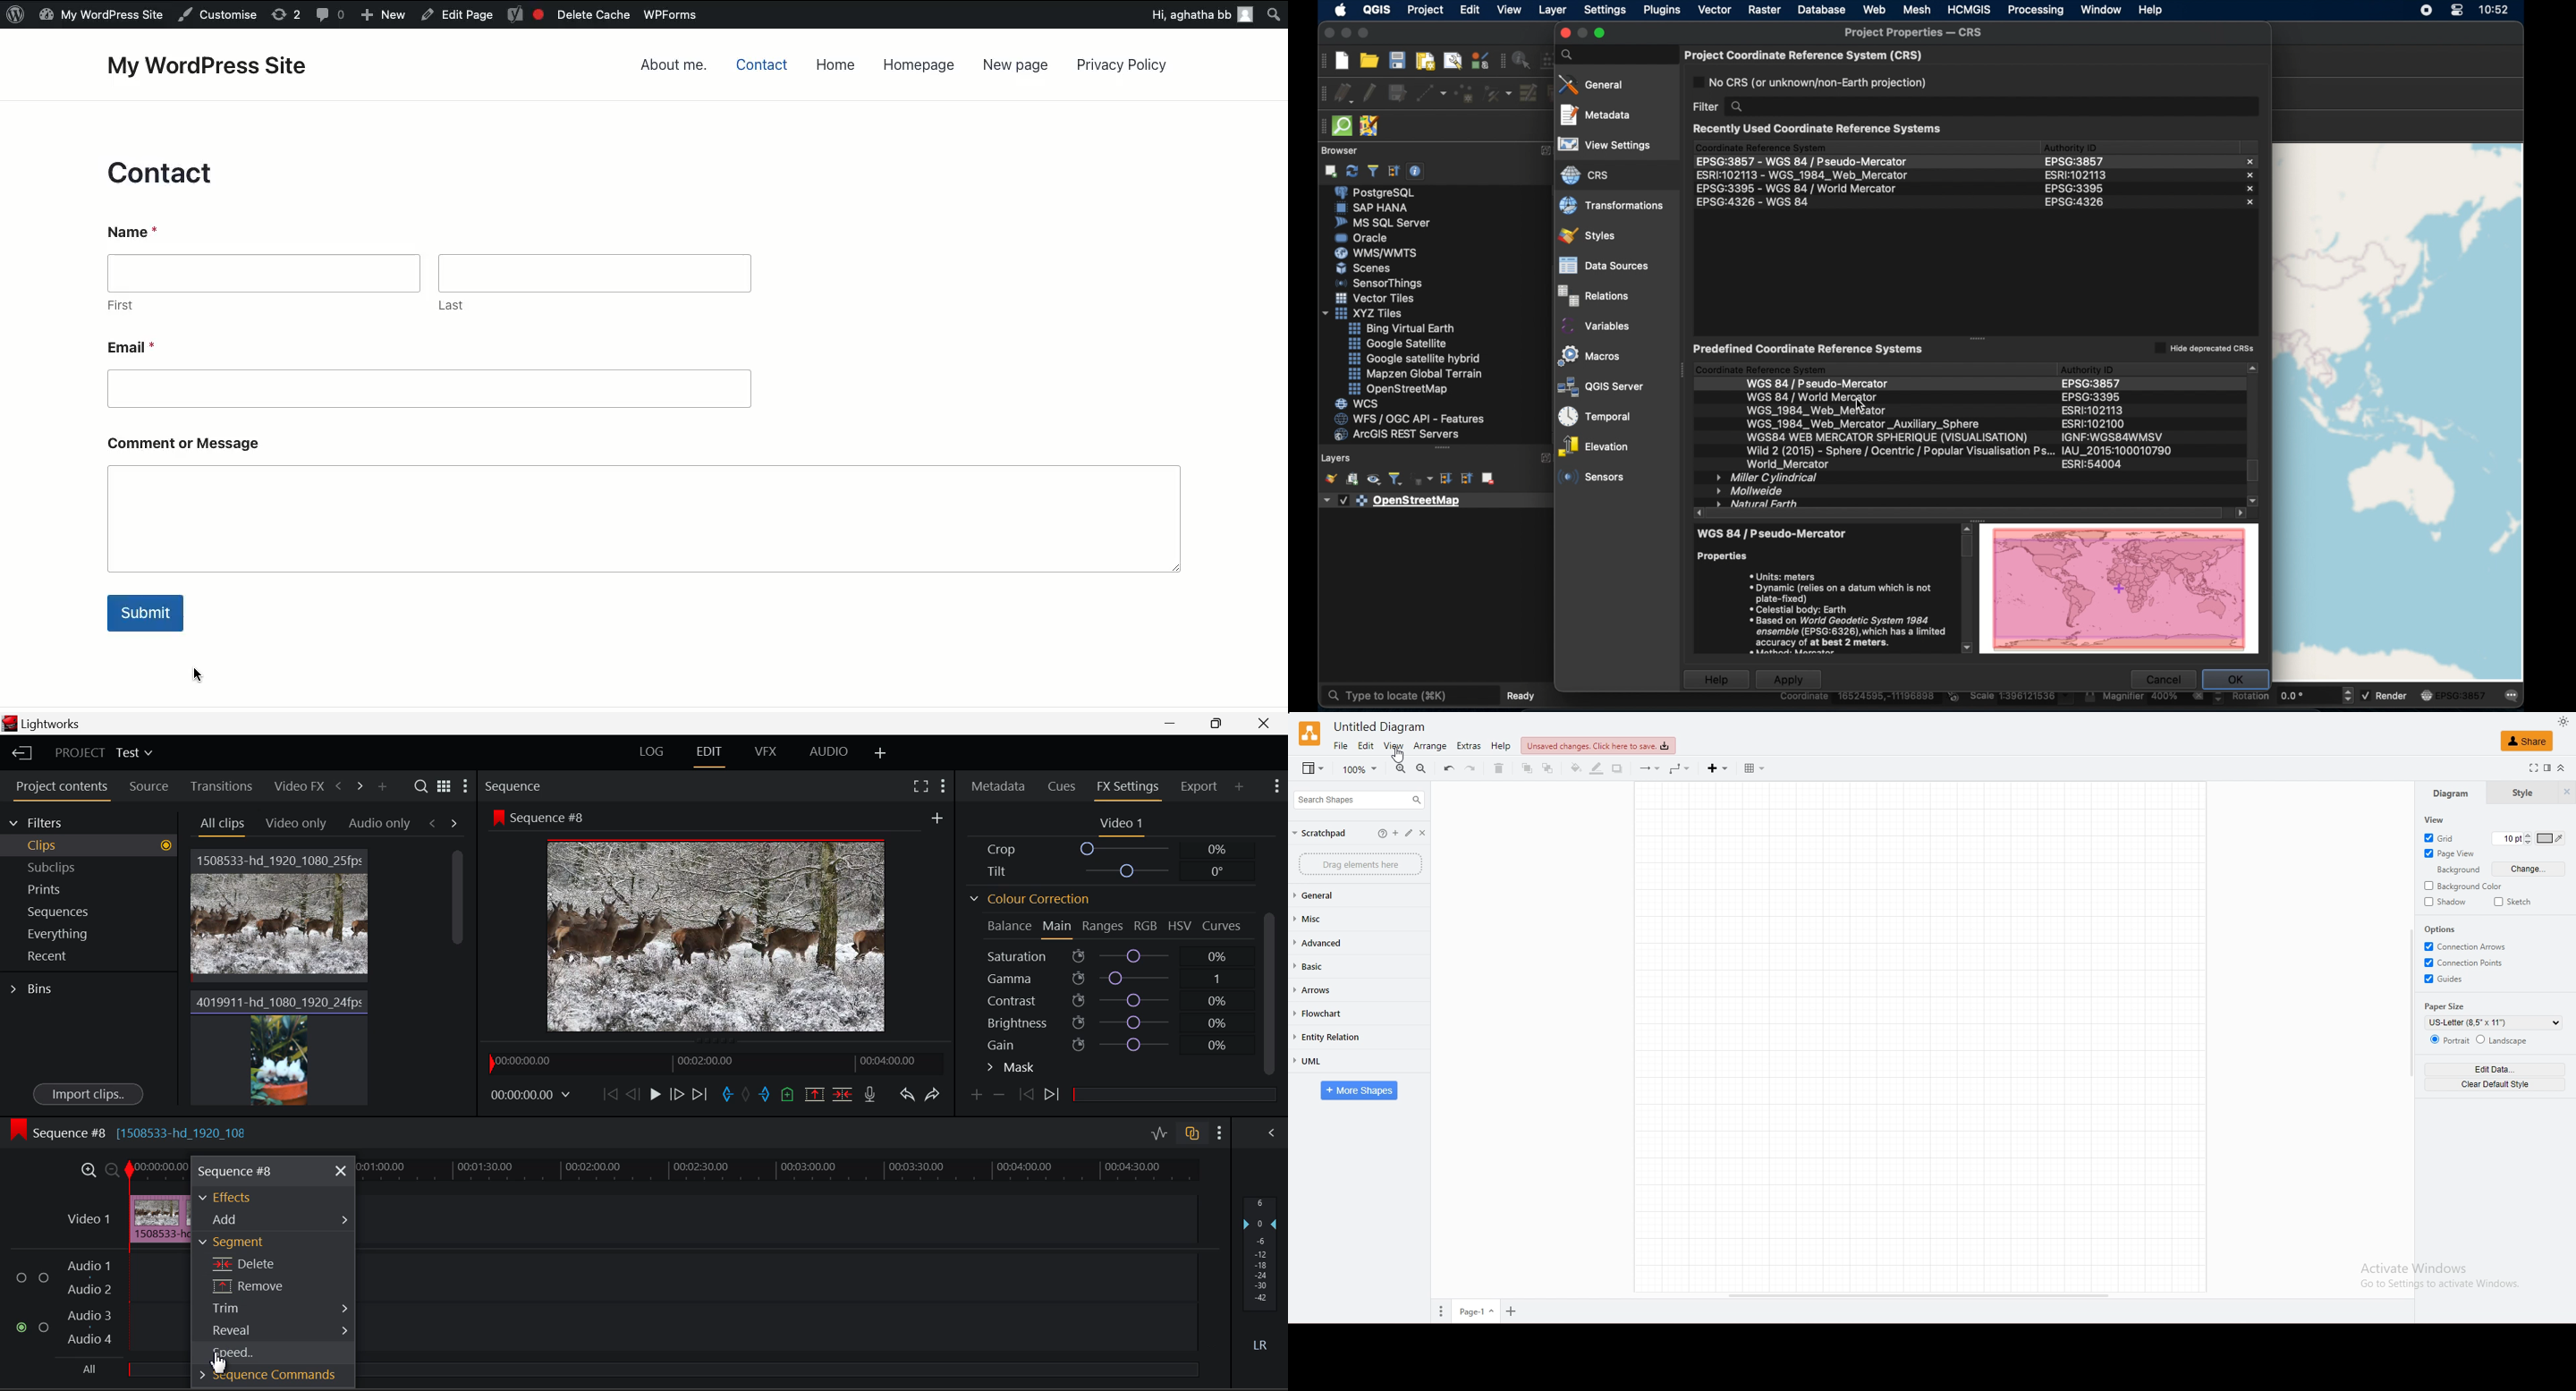  What do you see at coordinates (2077, 173) in the screenshot?
I see `esri:102113` at bounding box center [2077, 173].